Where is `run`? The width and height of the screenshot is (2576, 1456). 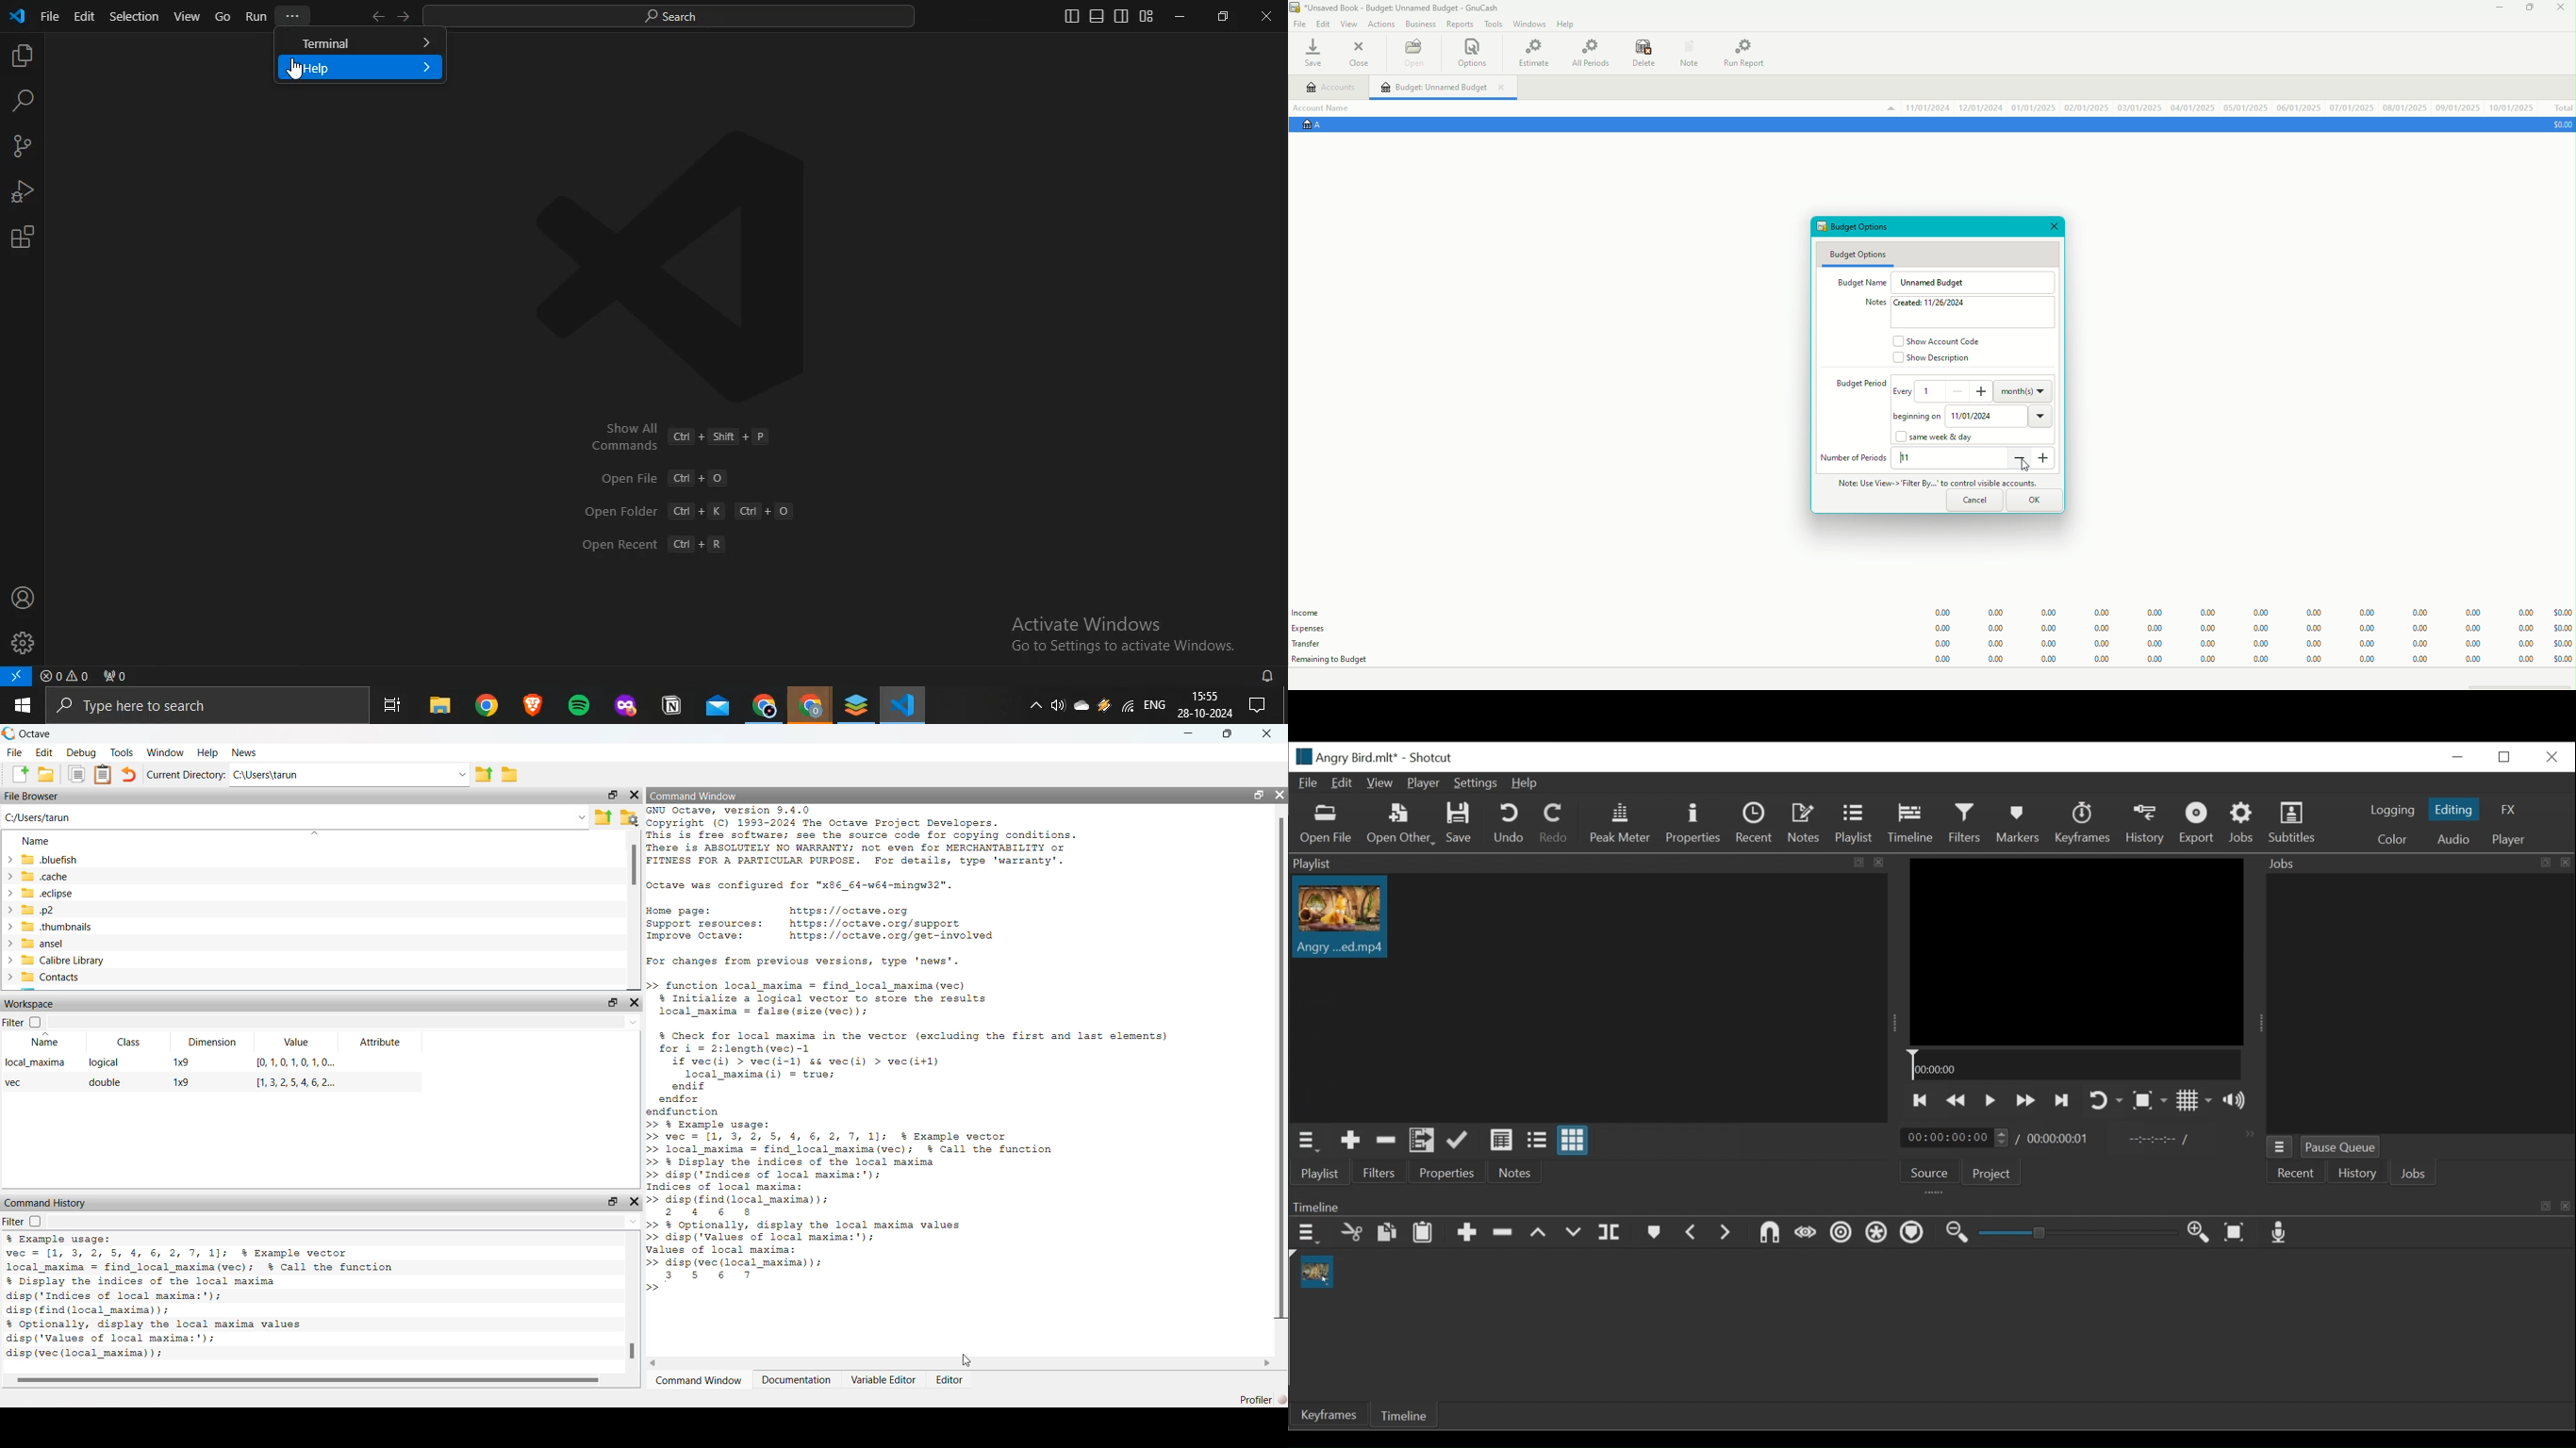
run is located at coordinates (256, 16).